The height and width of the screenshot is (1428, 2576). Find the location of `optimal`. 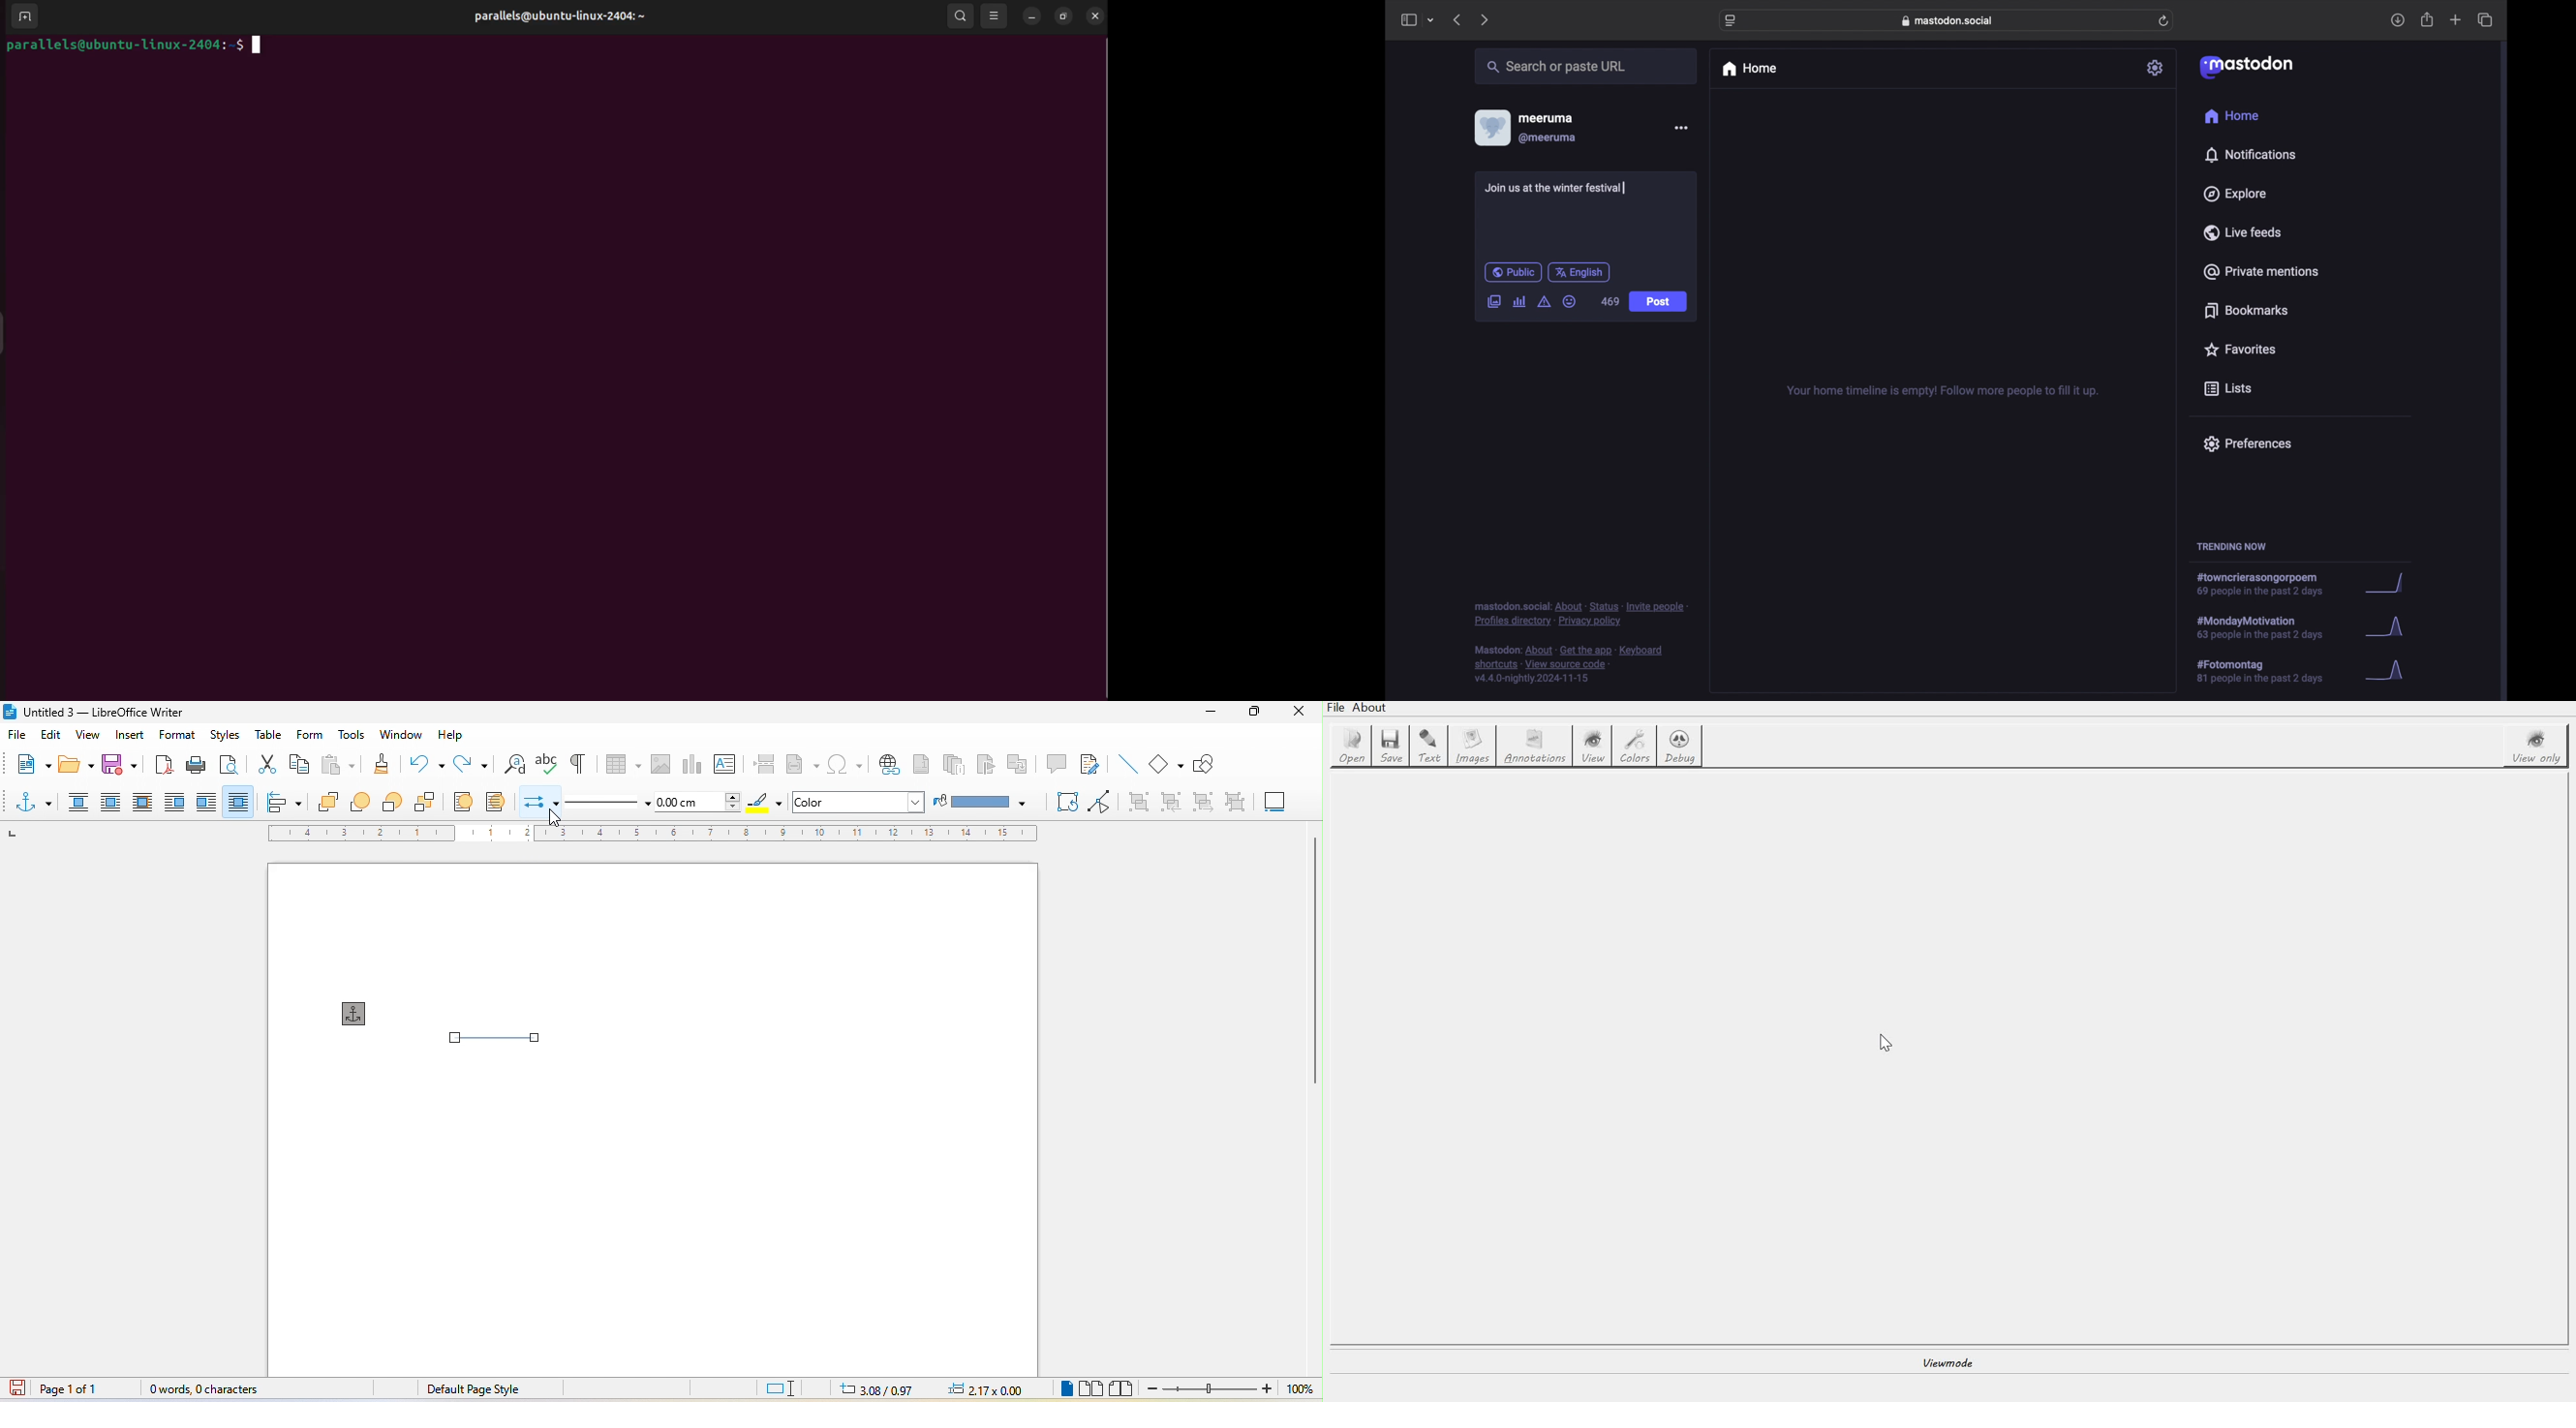

optimal is located at coordinates (143, 801).